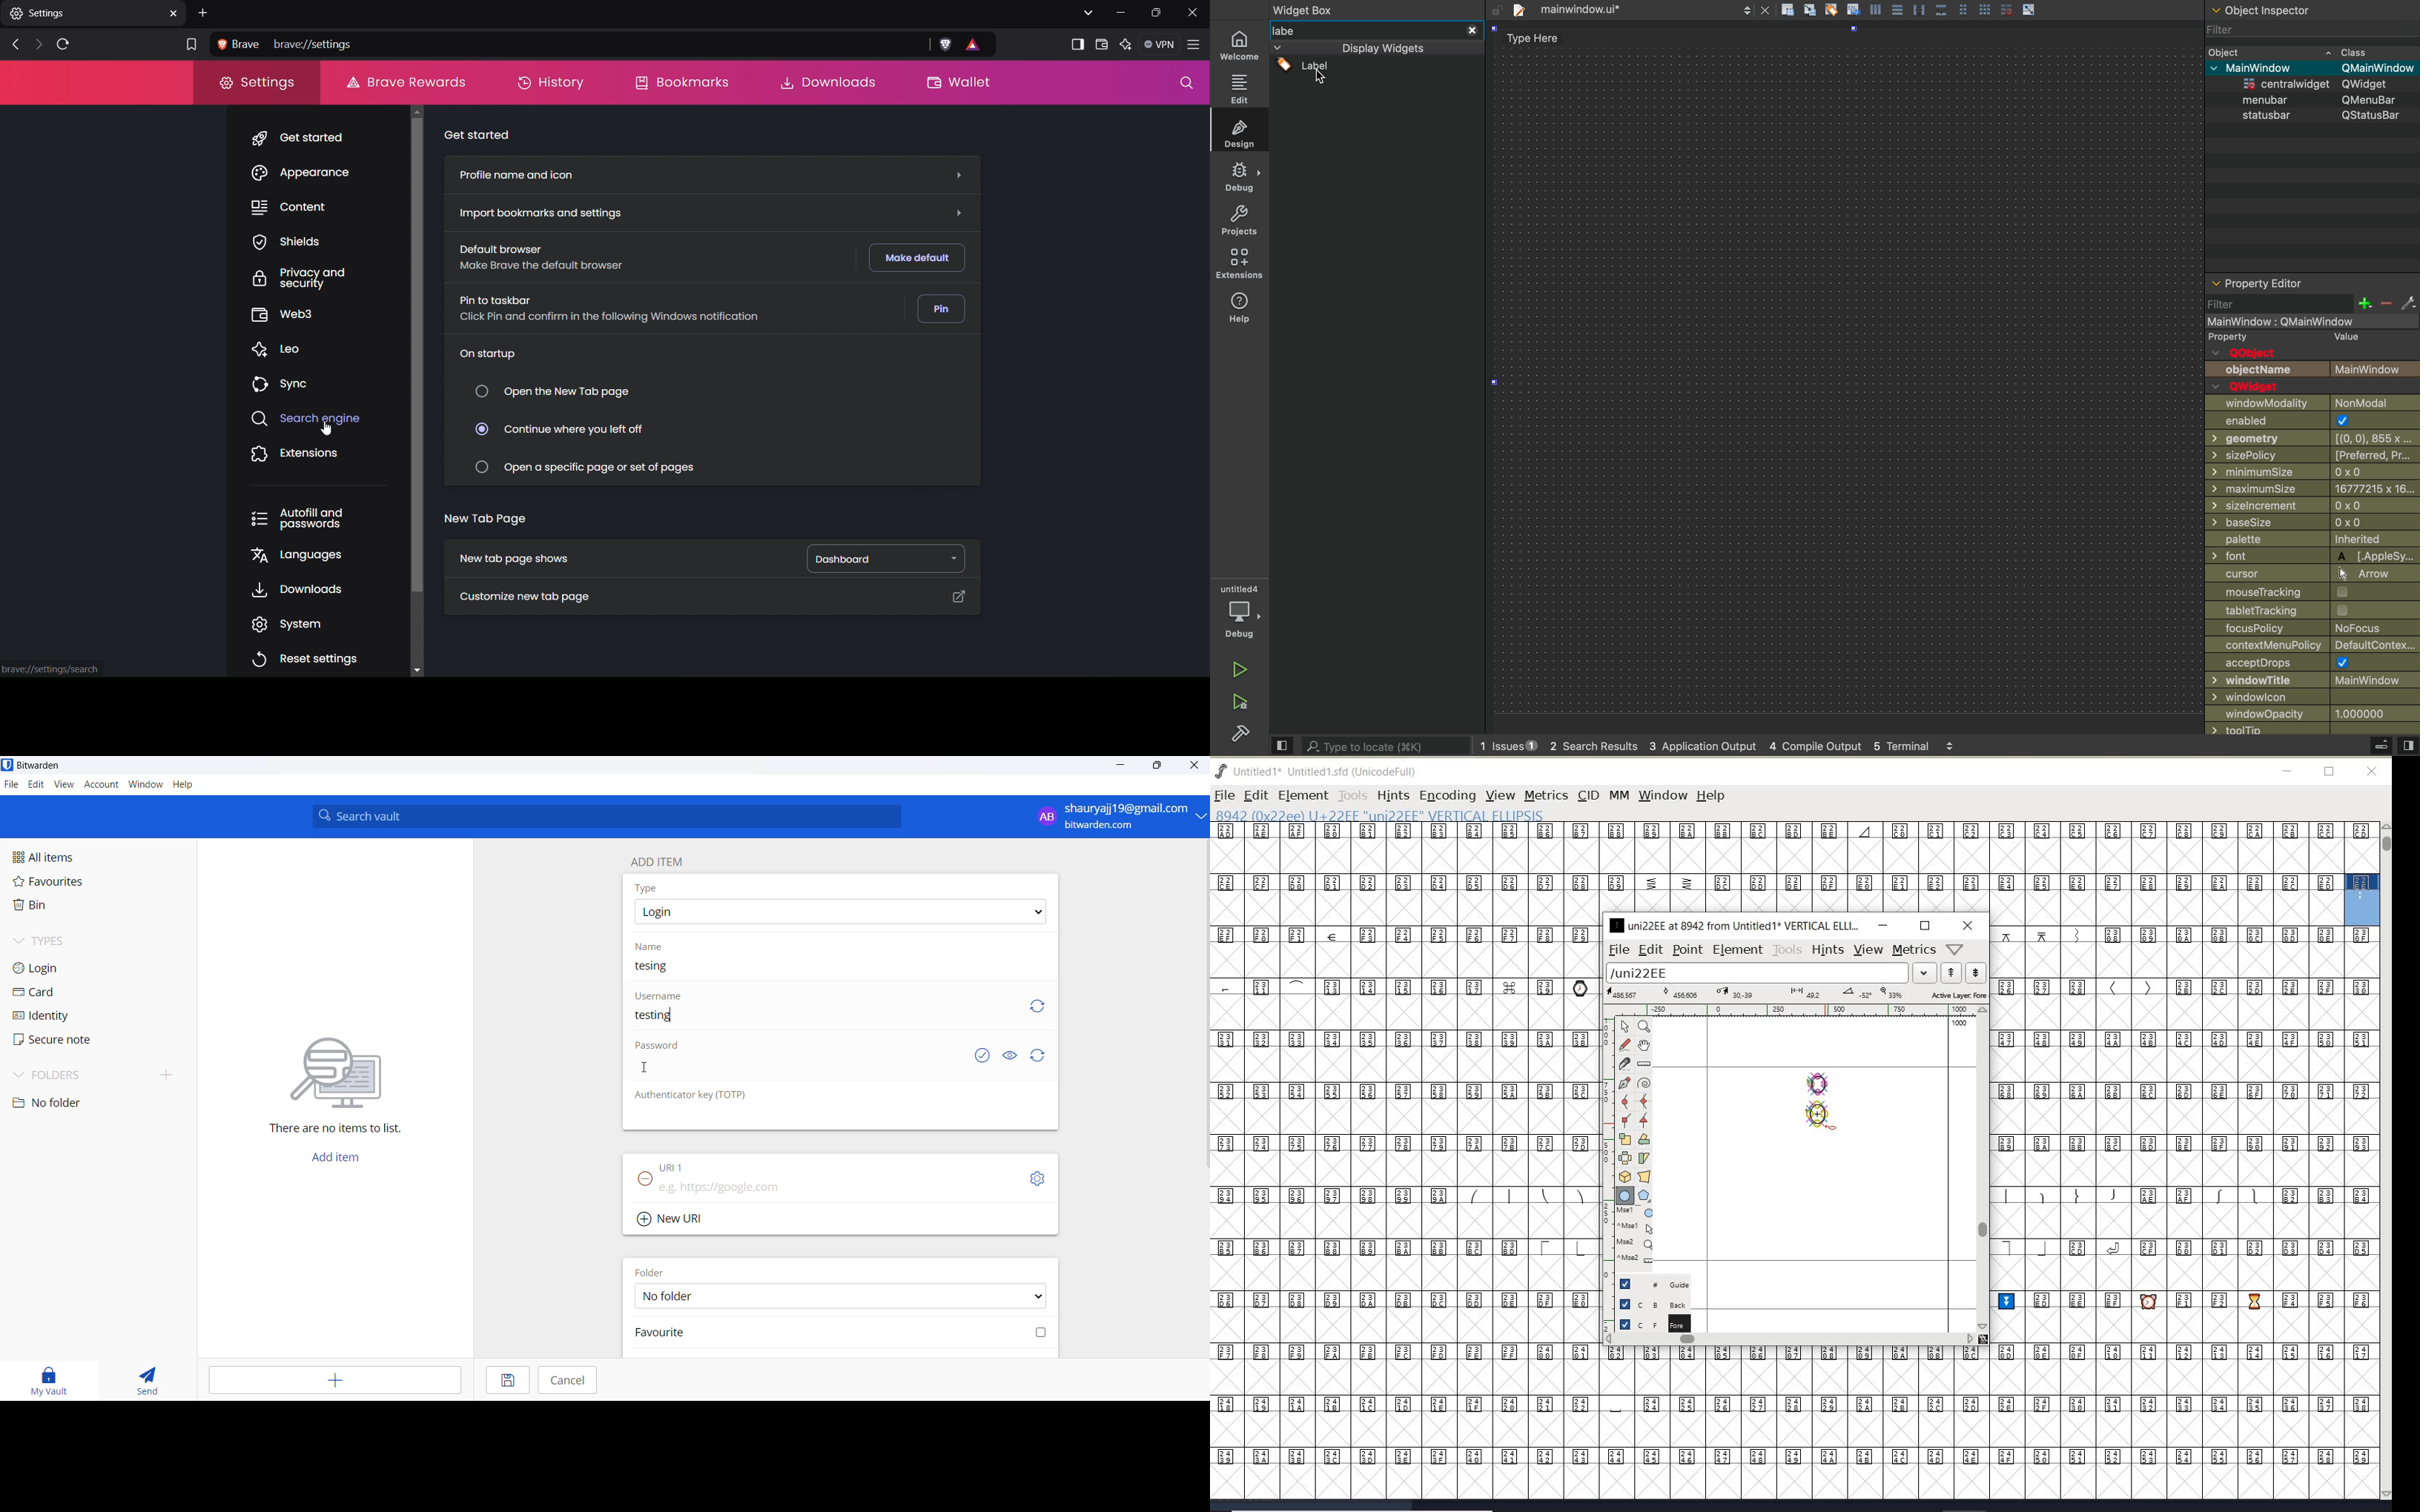  I want to click on no folder, so click(75, 1103).